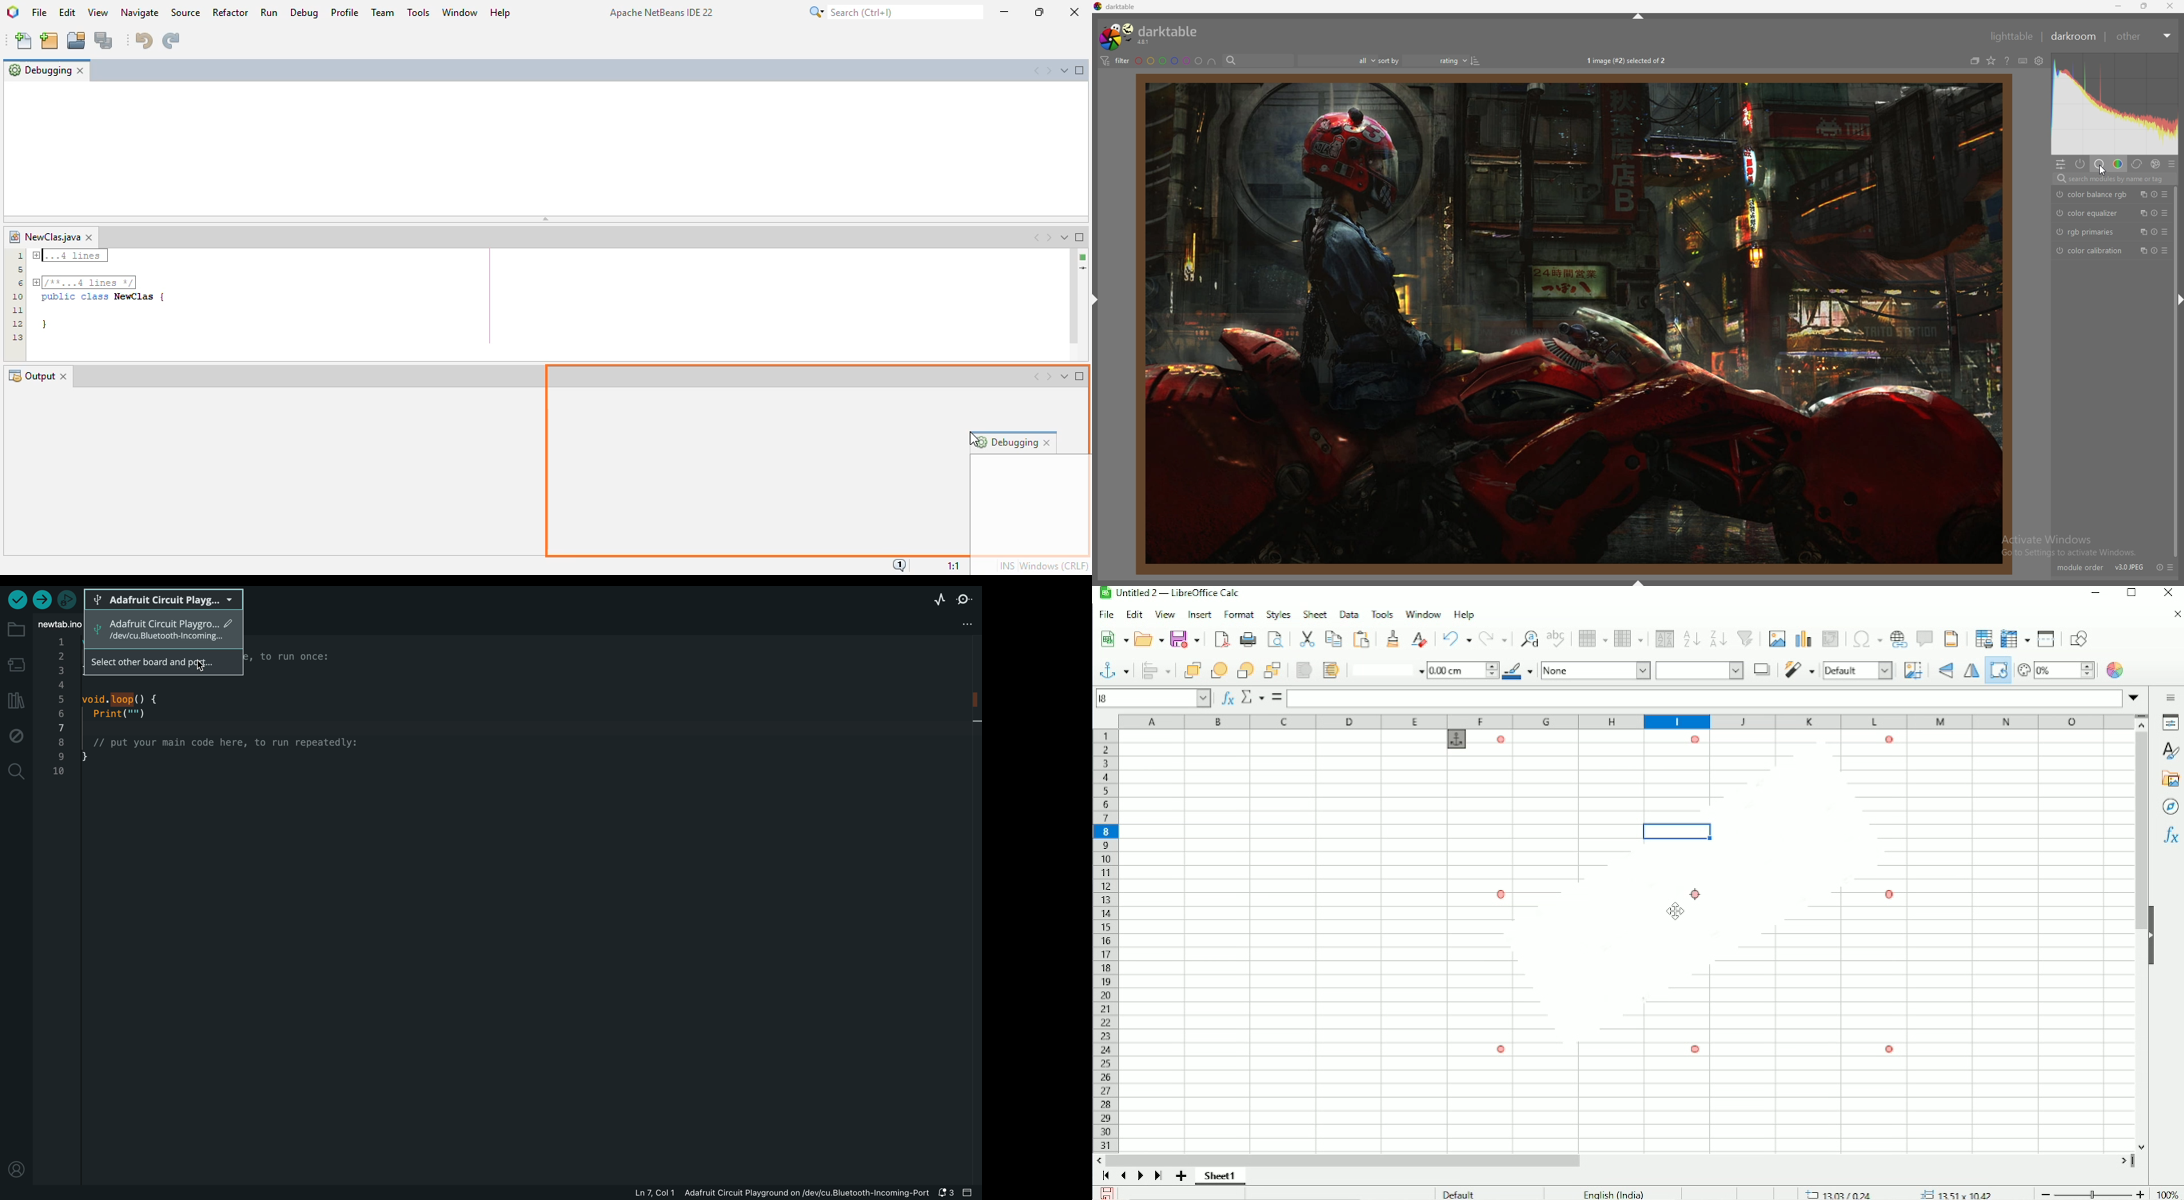 The height and width of the screenshot is (1204, 2184). I want to click on Flip vertically, so click(1946, 671).